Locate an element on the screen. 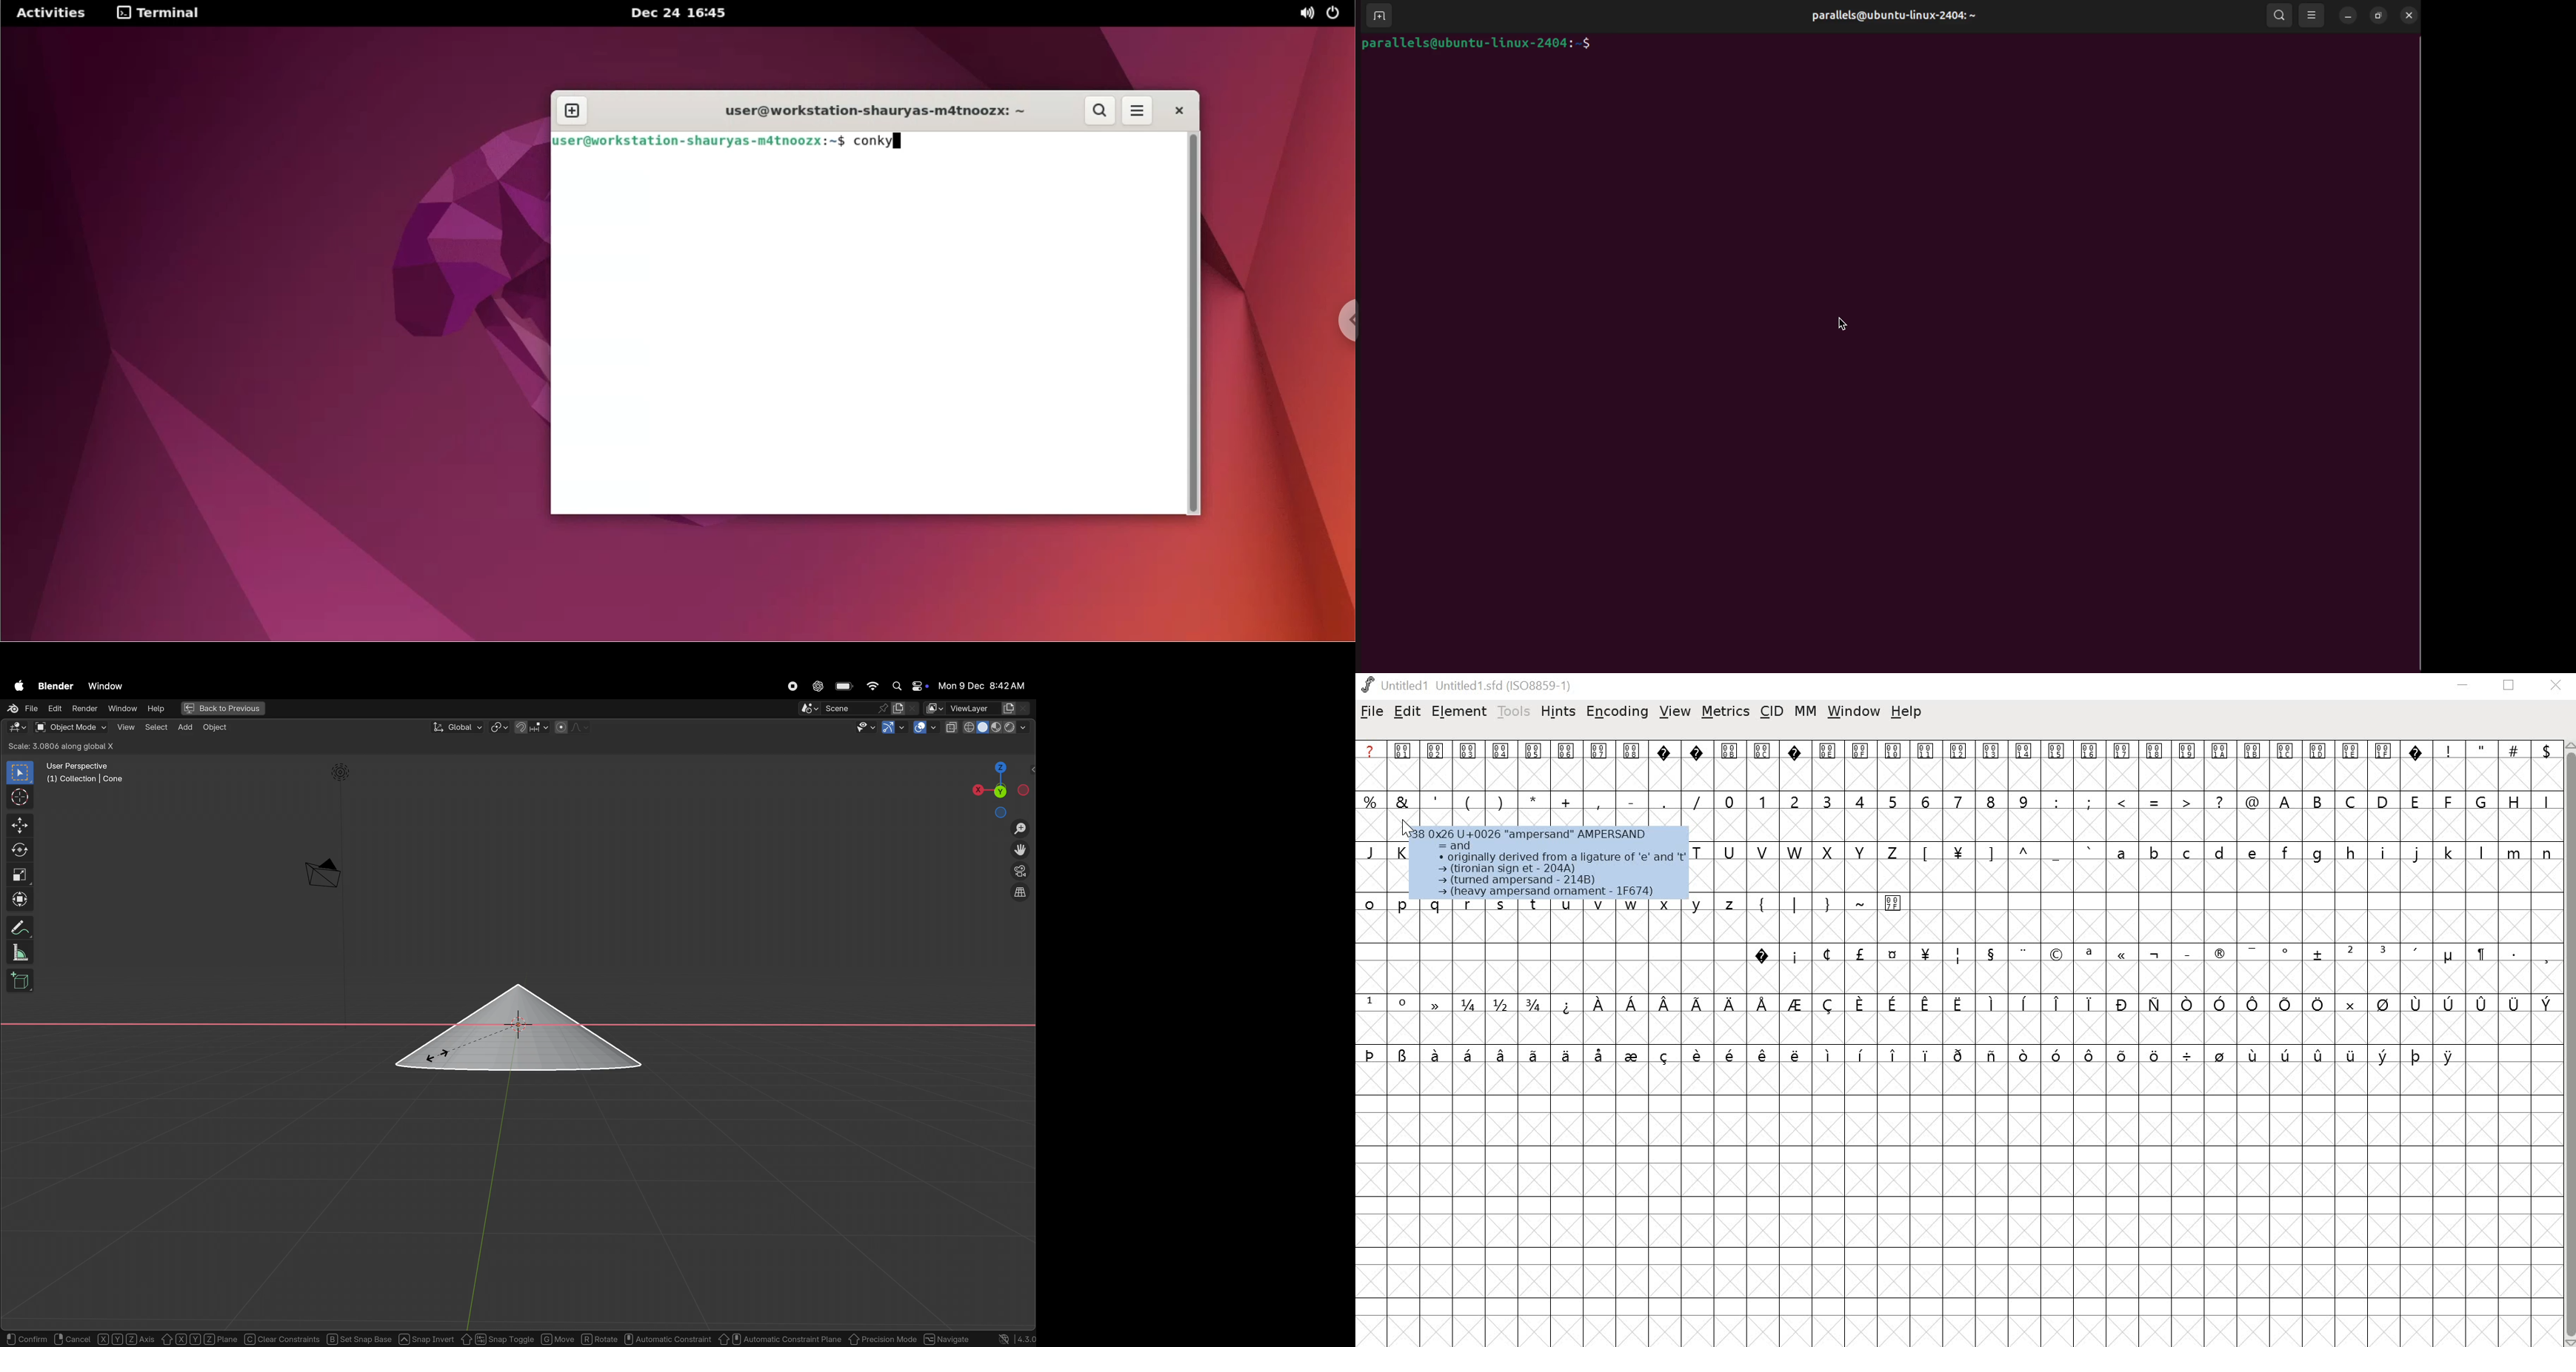  ~ is located at coordinates (1863, 901).